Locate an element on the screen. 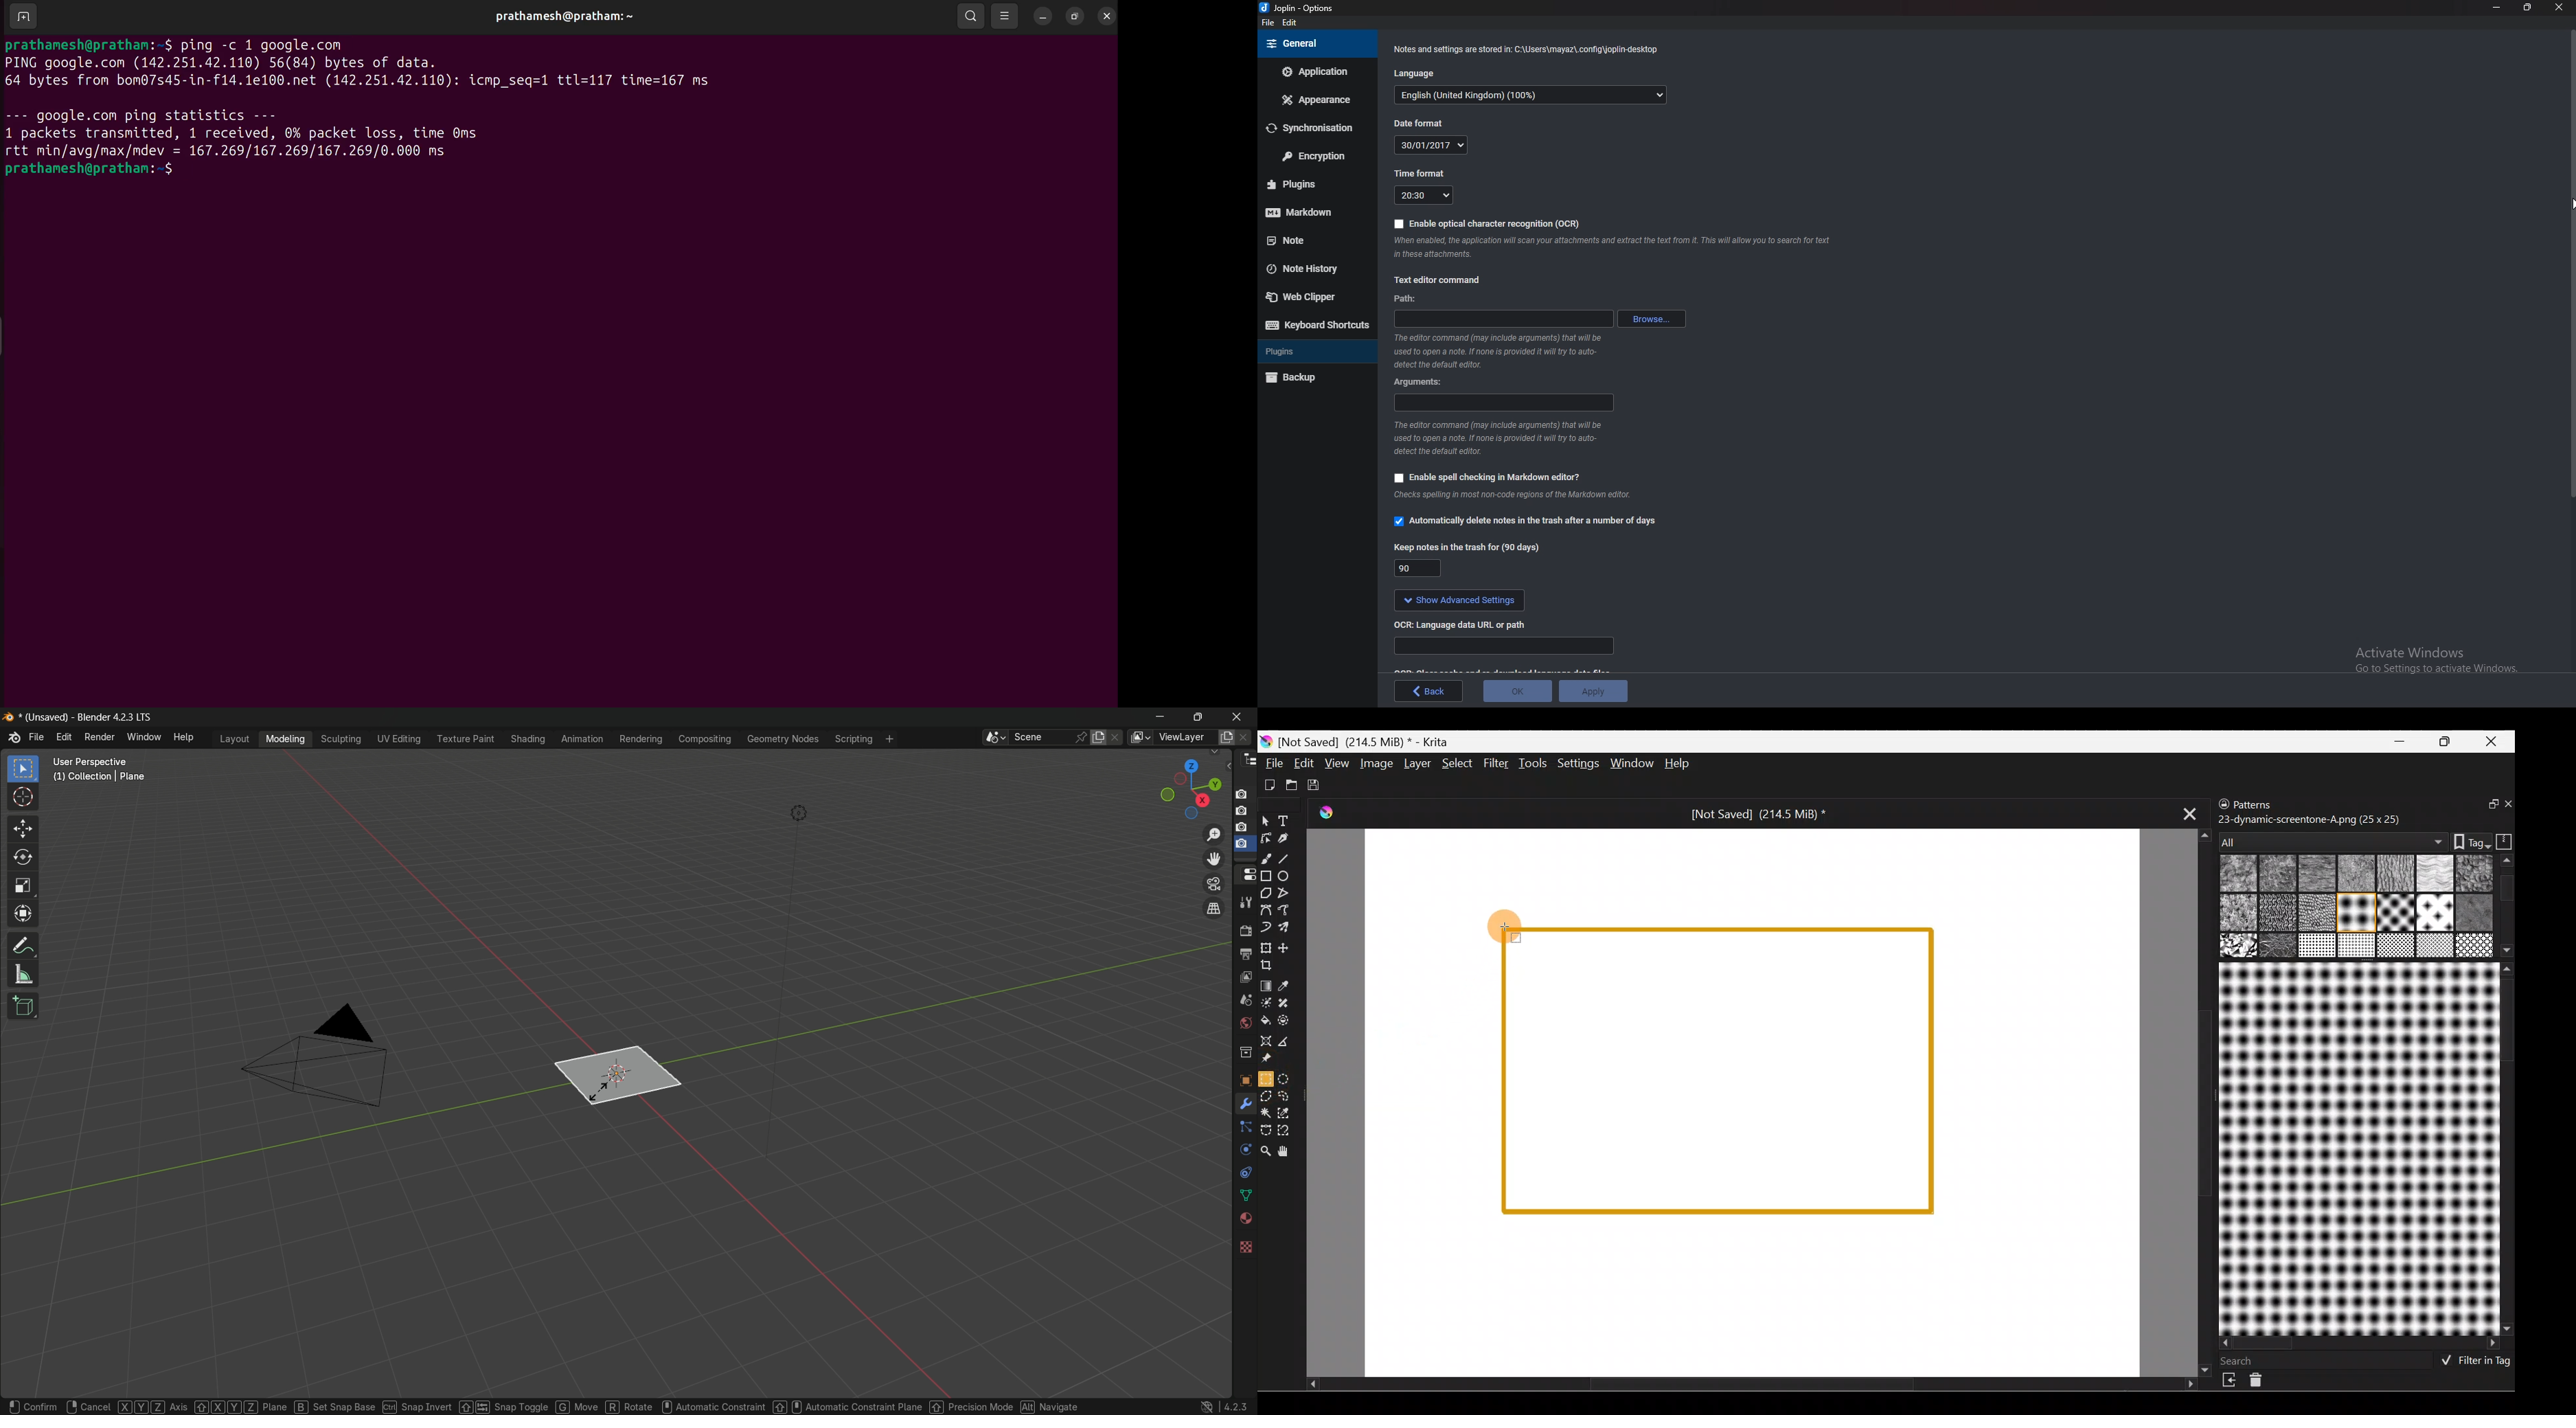 This screenshot has height=1428, width=2576. Date format is located at coordinates (1423, 123).